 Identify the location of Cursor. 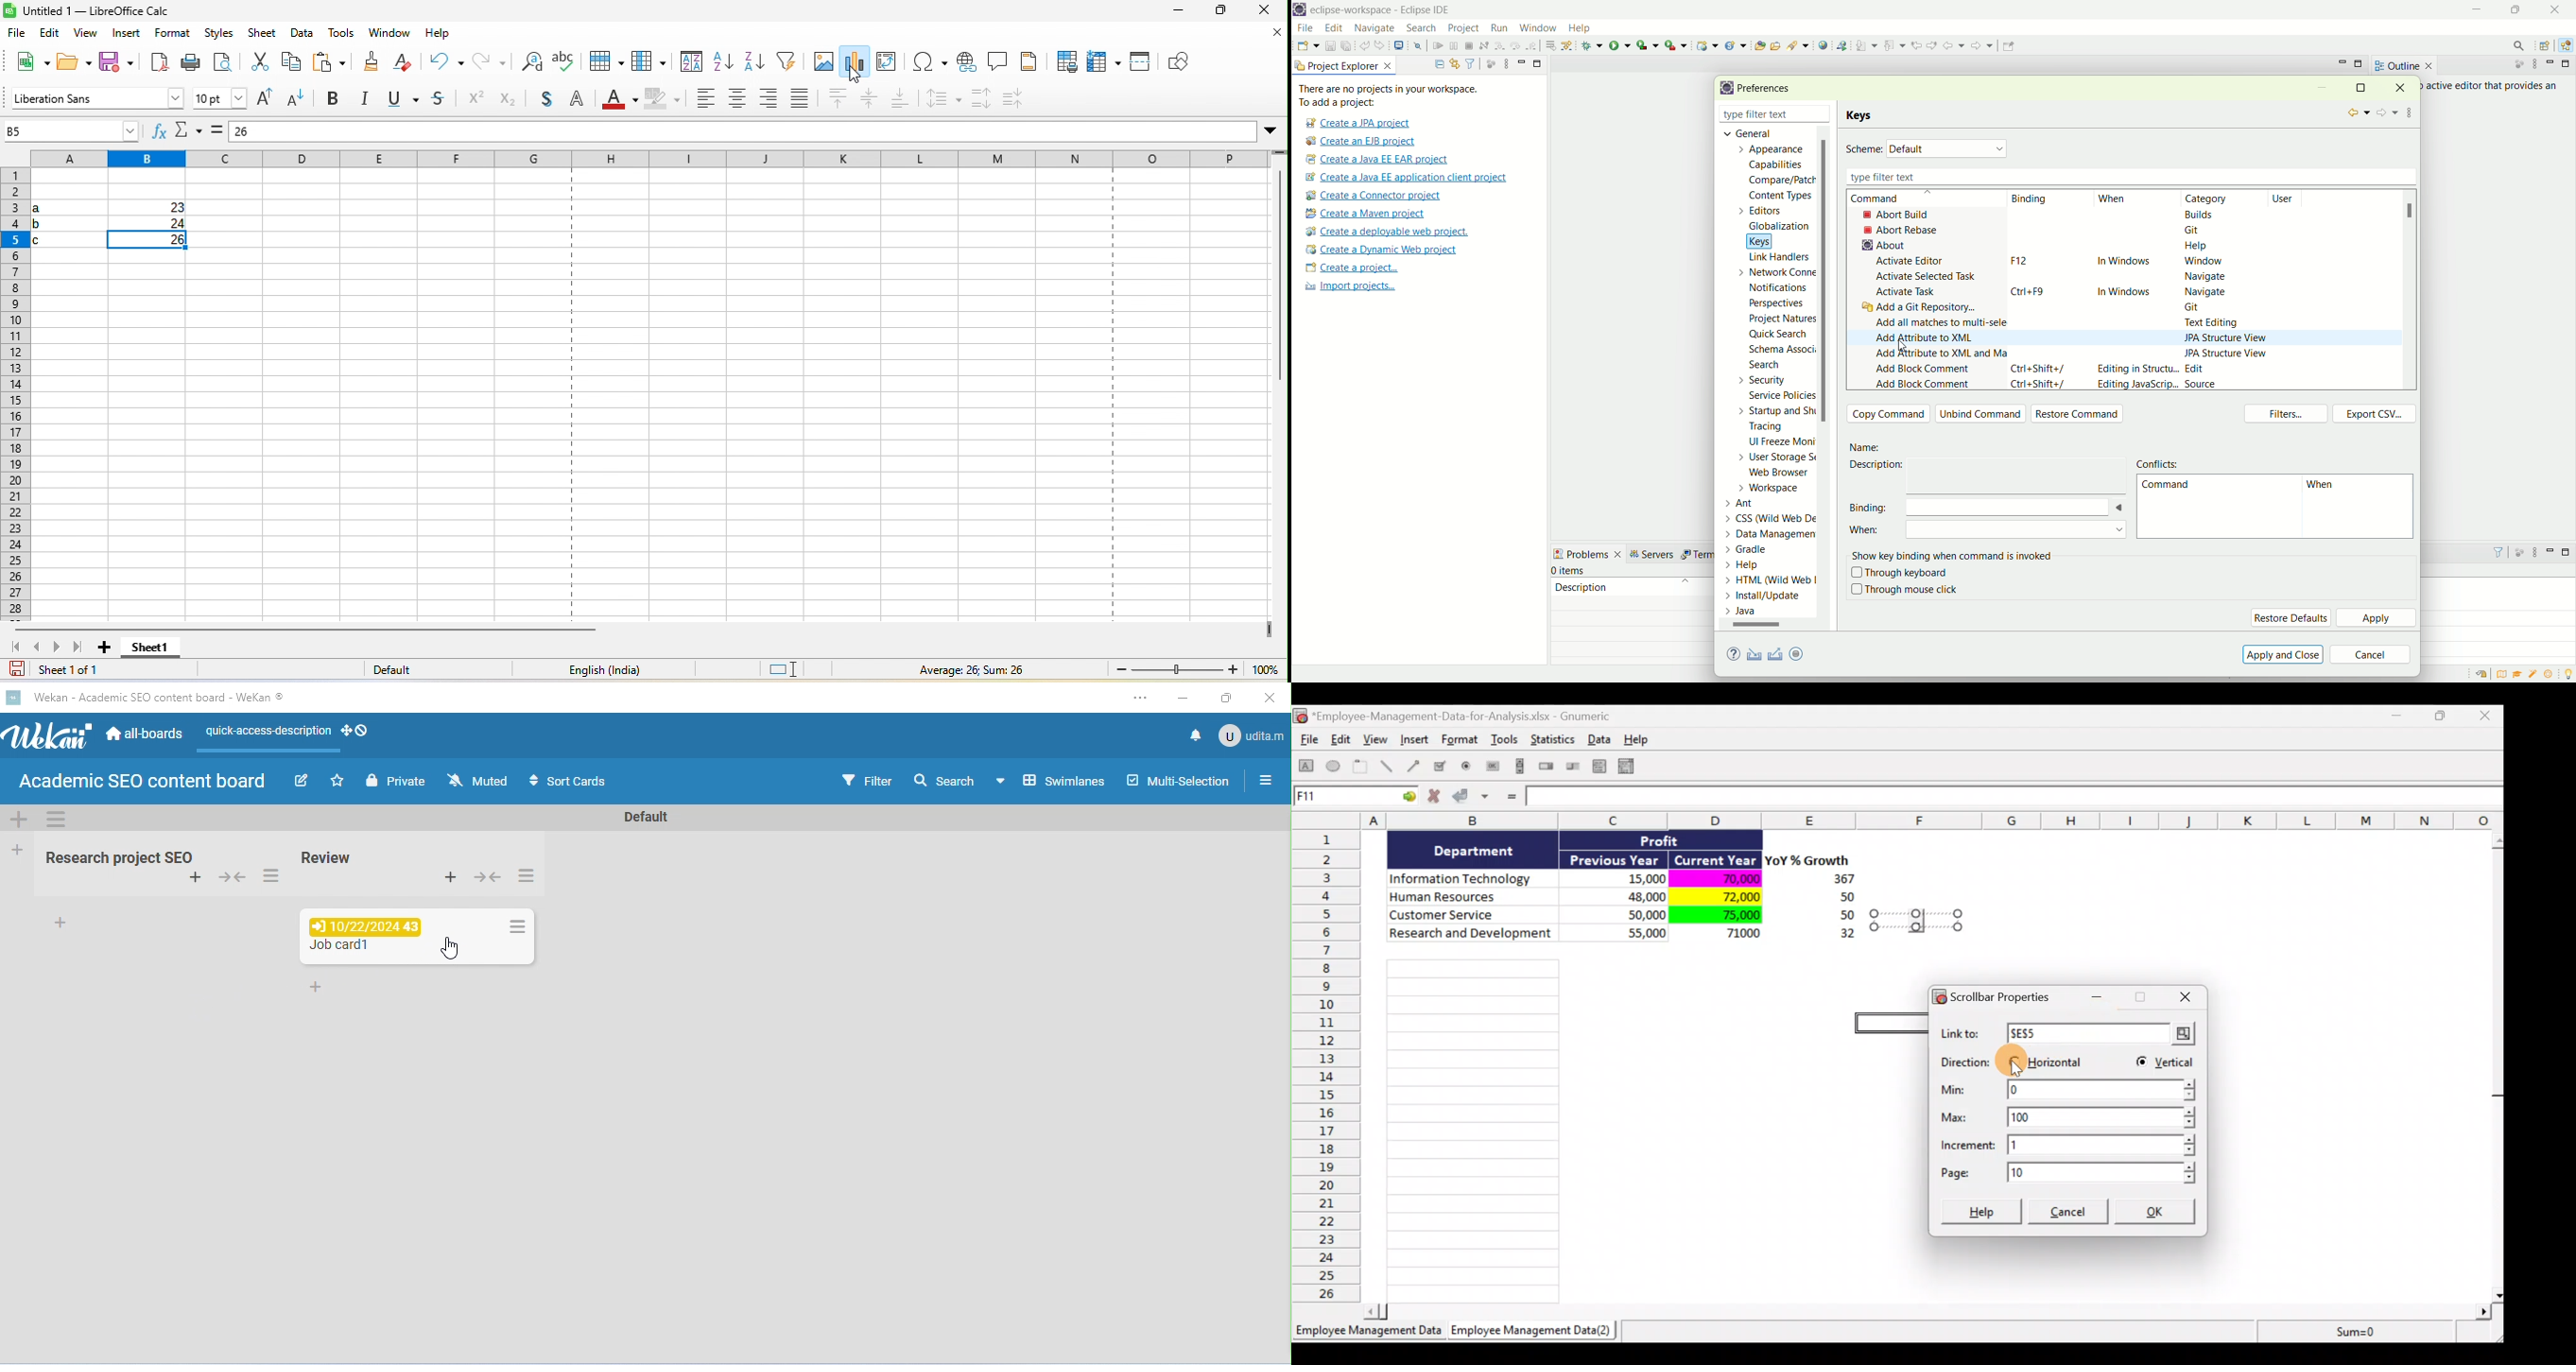
(2014, 1063).